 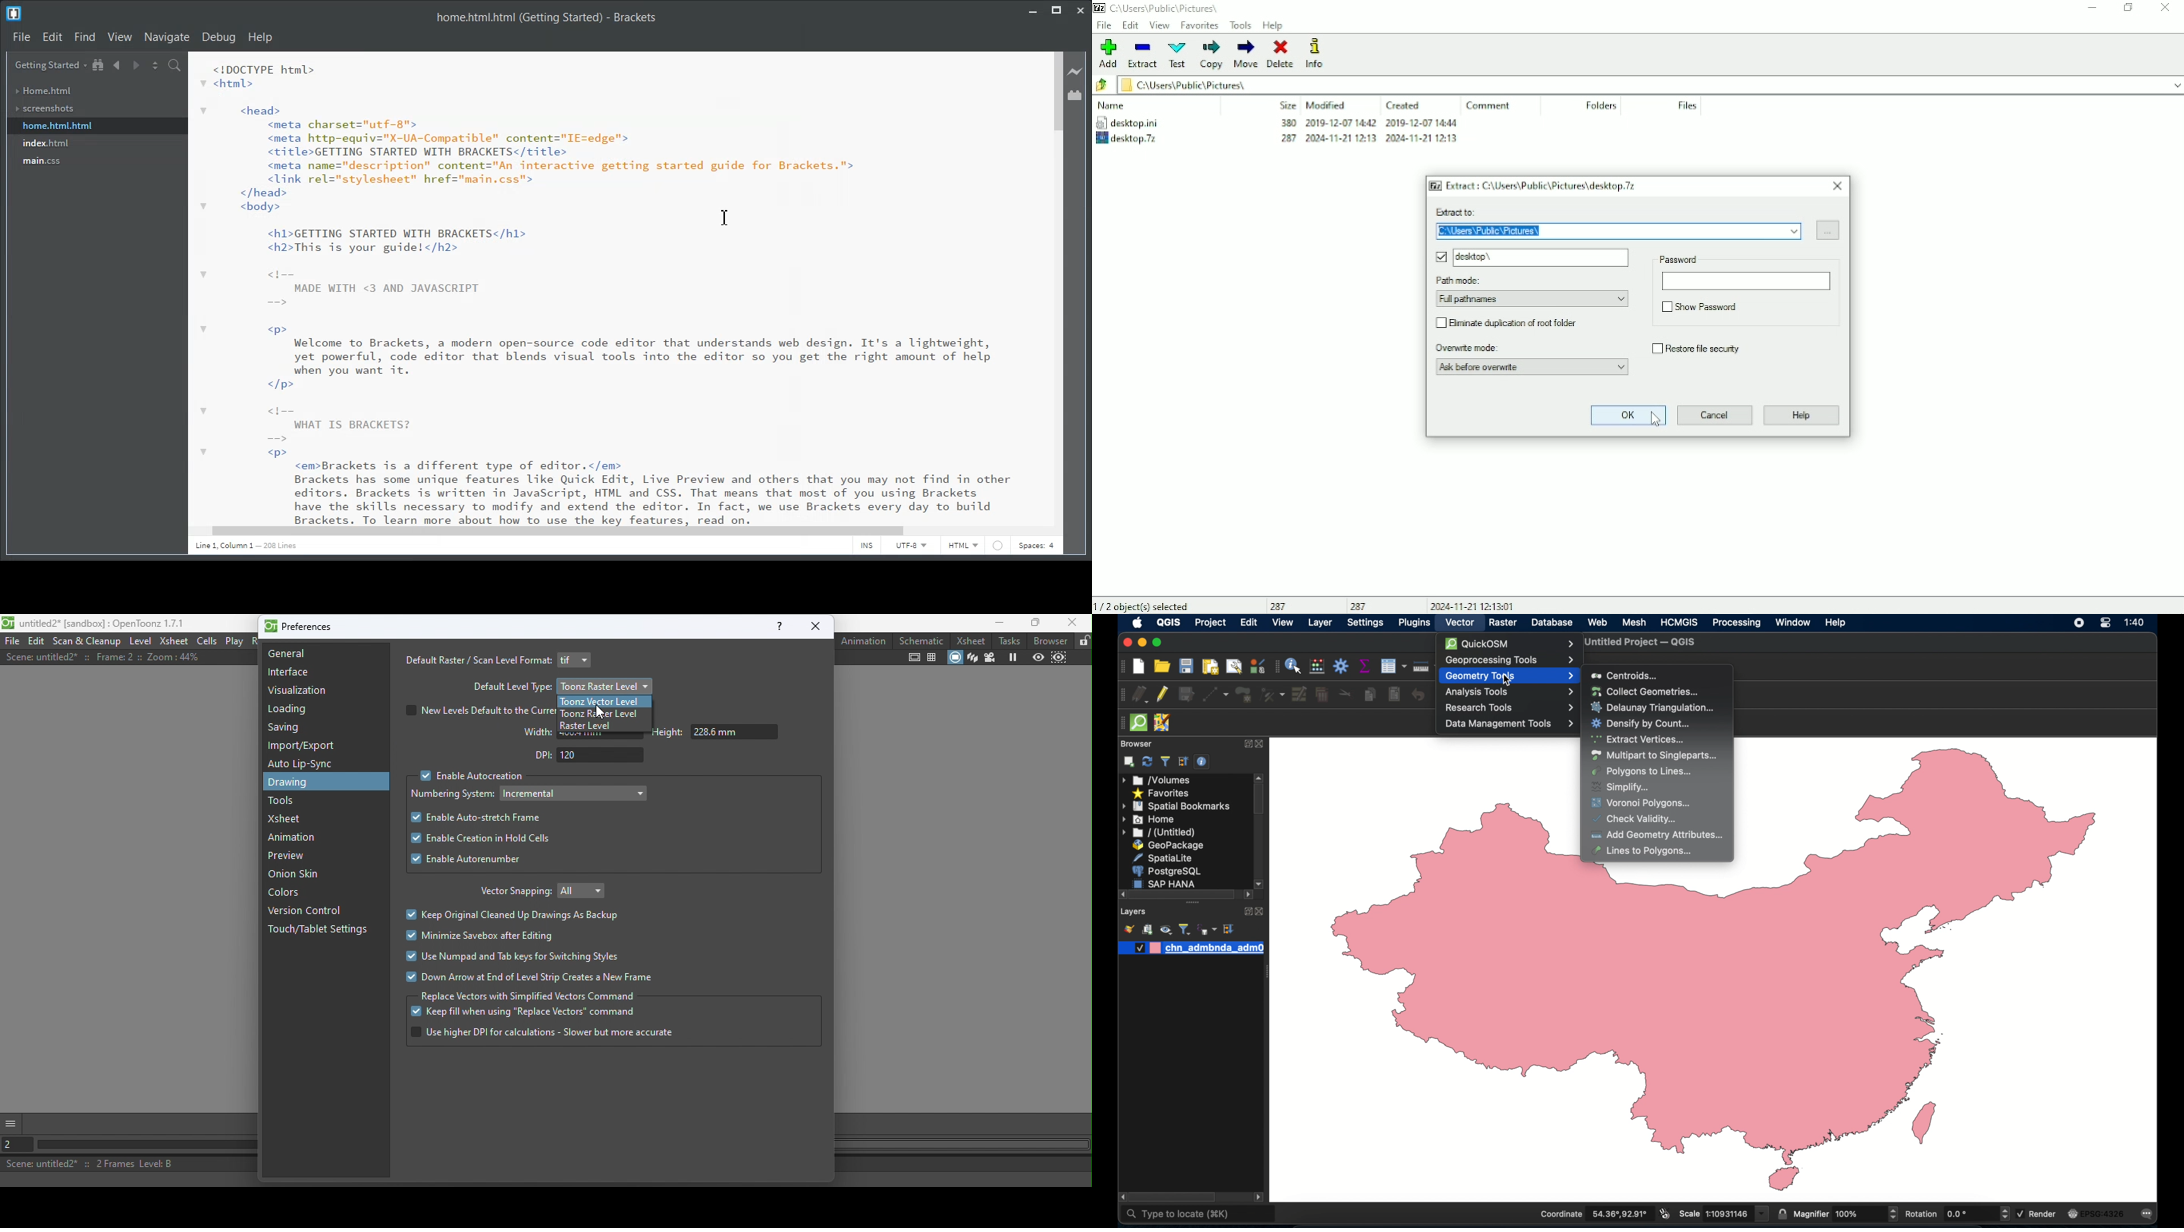 I want to click on new project, so click(x=1139, y=666).